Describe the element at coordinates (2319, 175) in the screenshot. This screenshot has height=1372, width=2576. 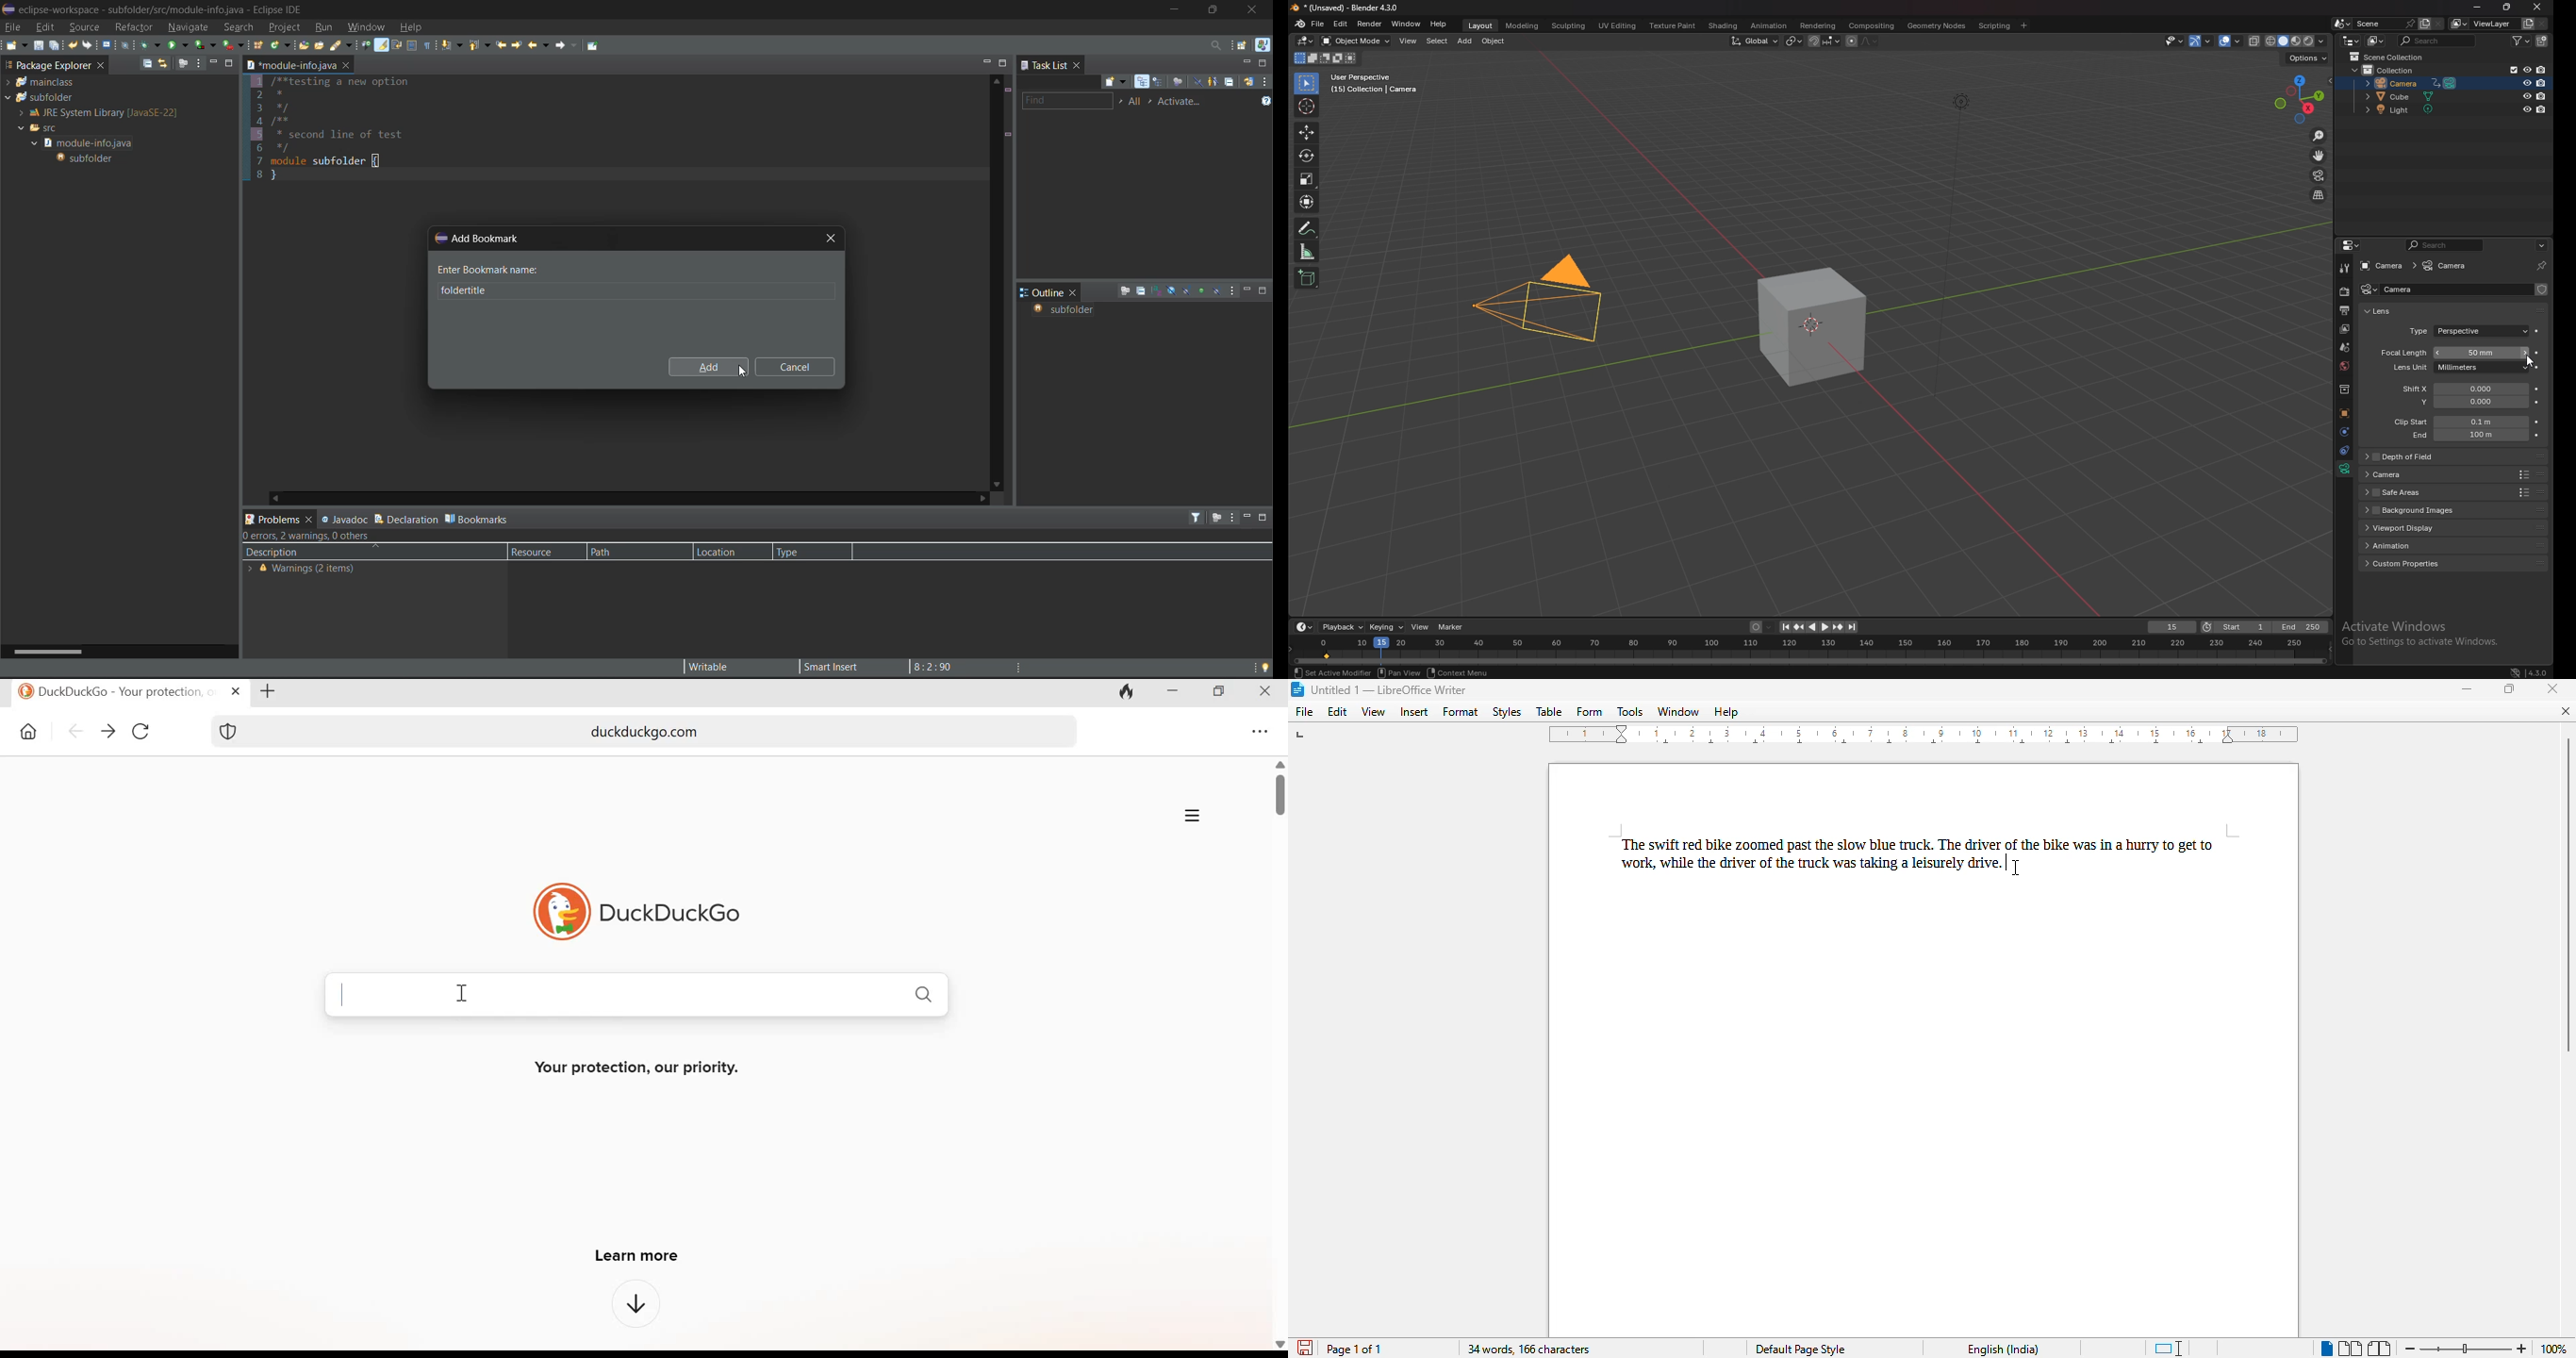
I see `camera view` at that location.